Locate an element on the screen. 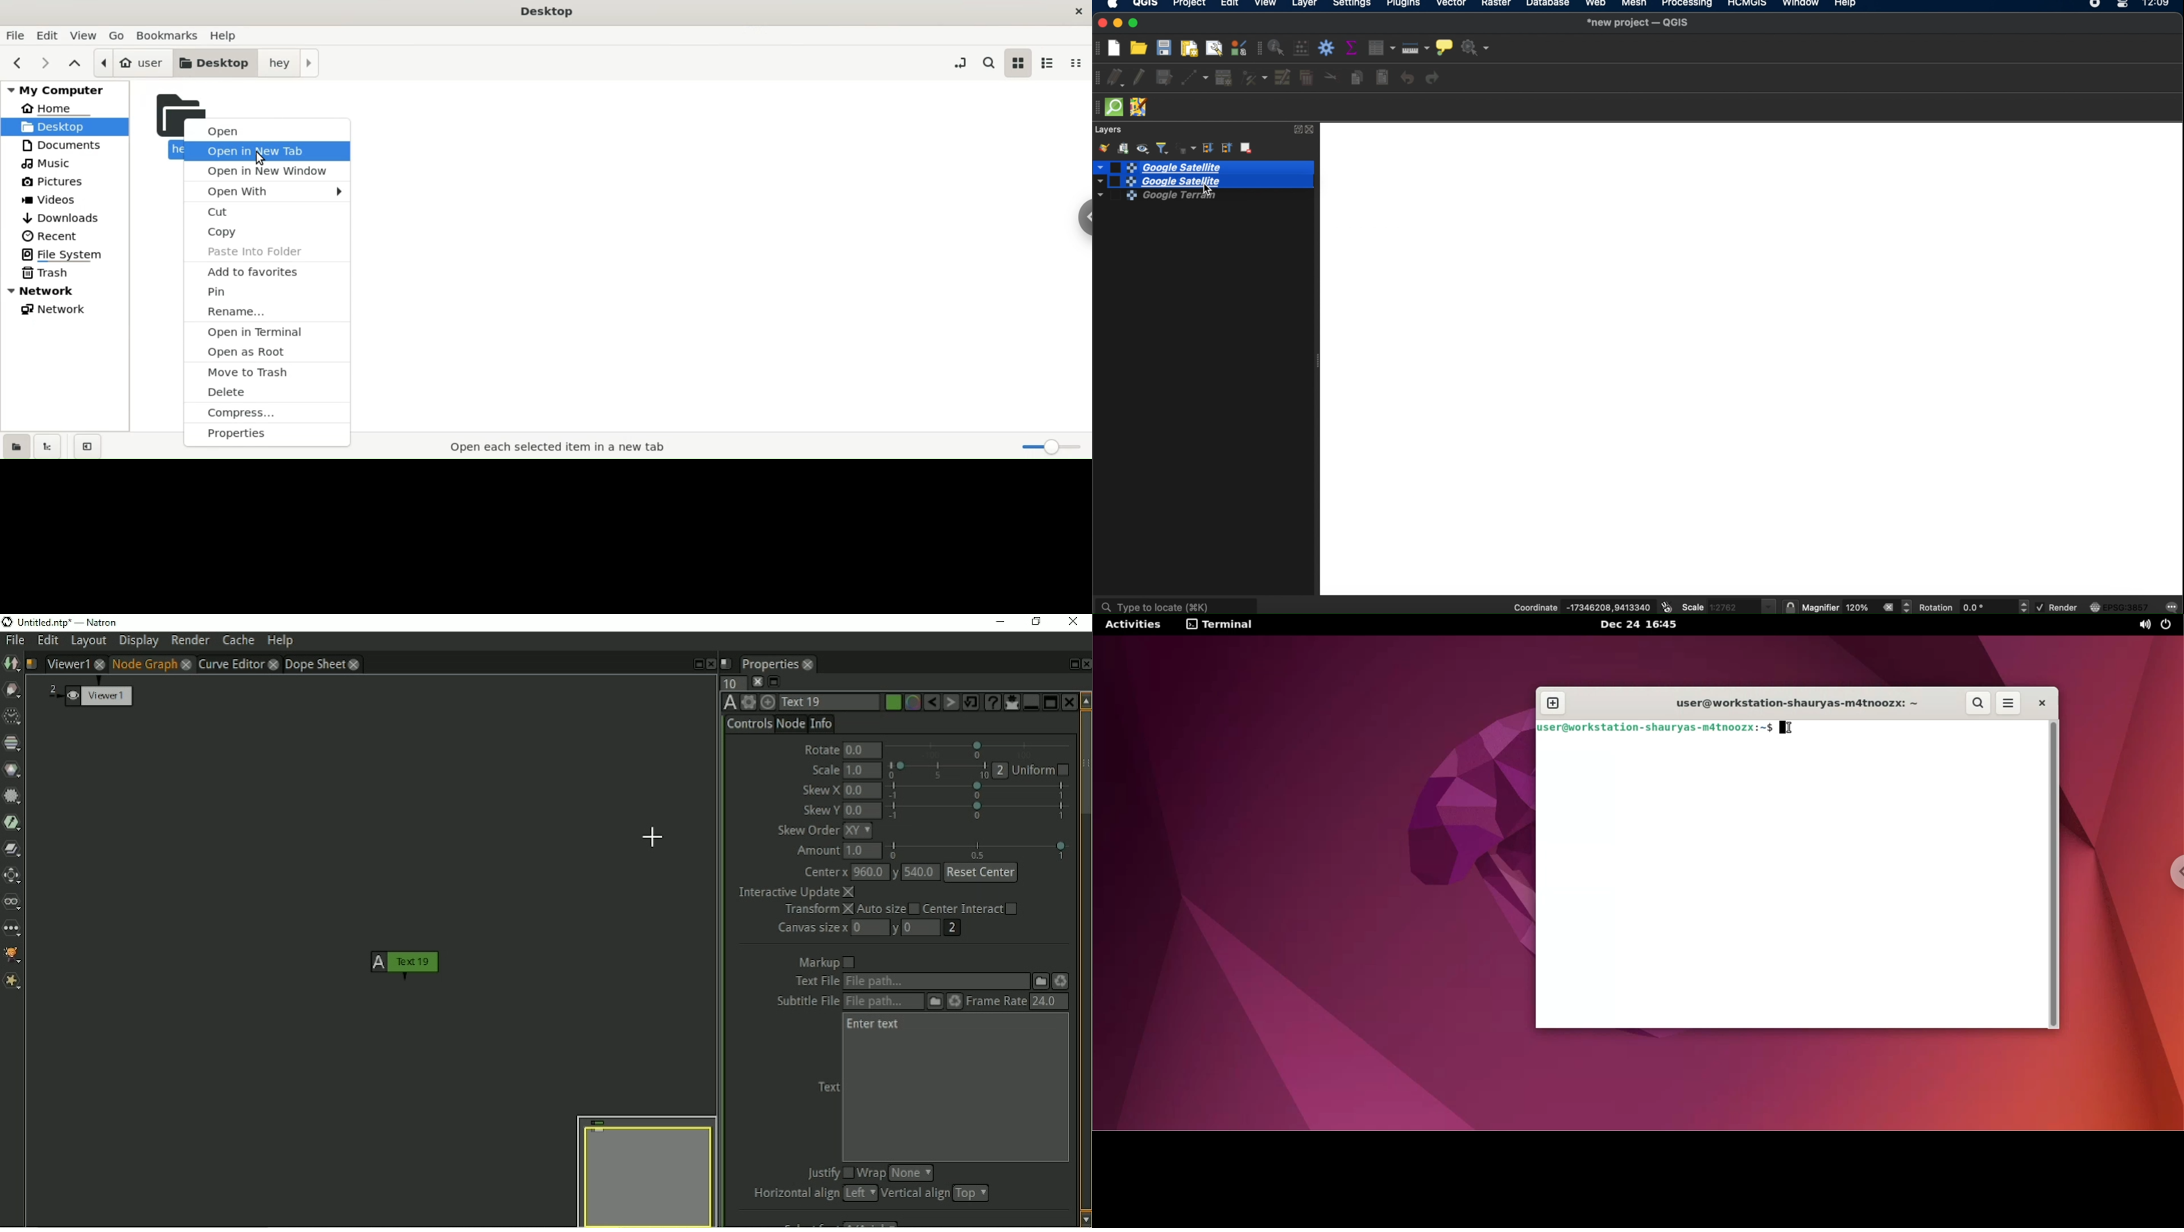  open as root is located at coordinates (267, 351).